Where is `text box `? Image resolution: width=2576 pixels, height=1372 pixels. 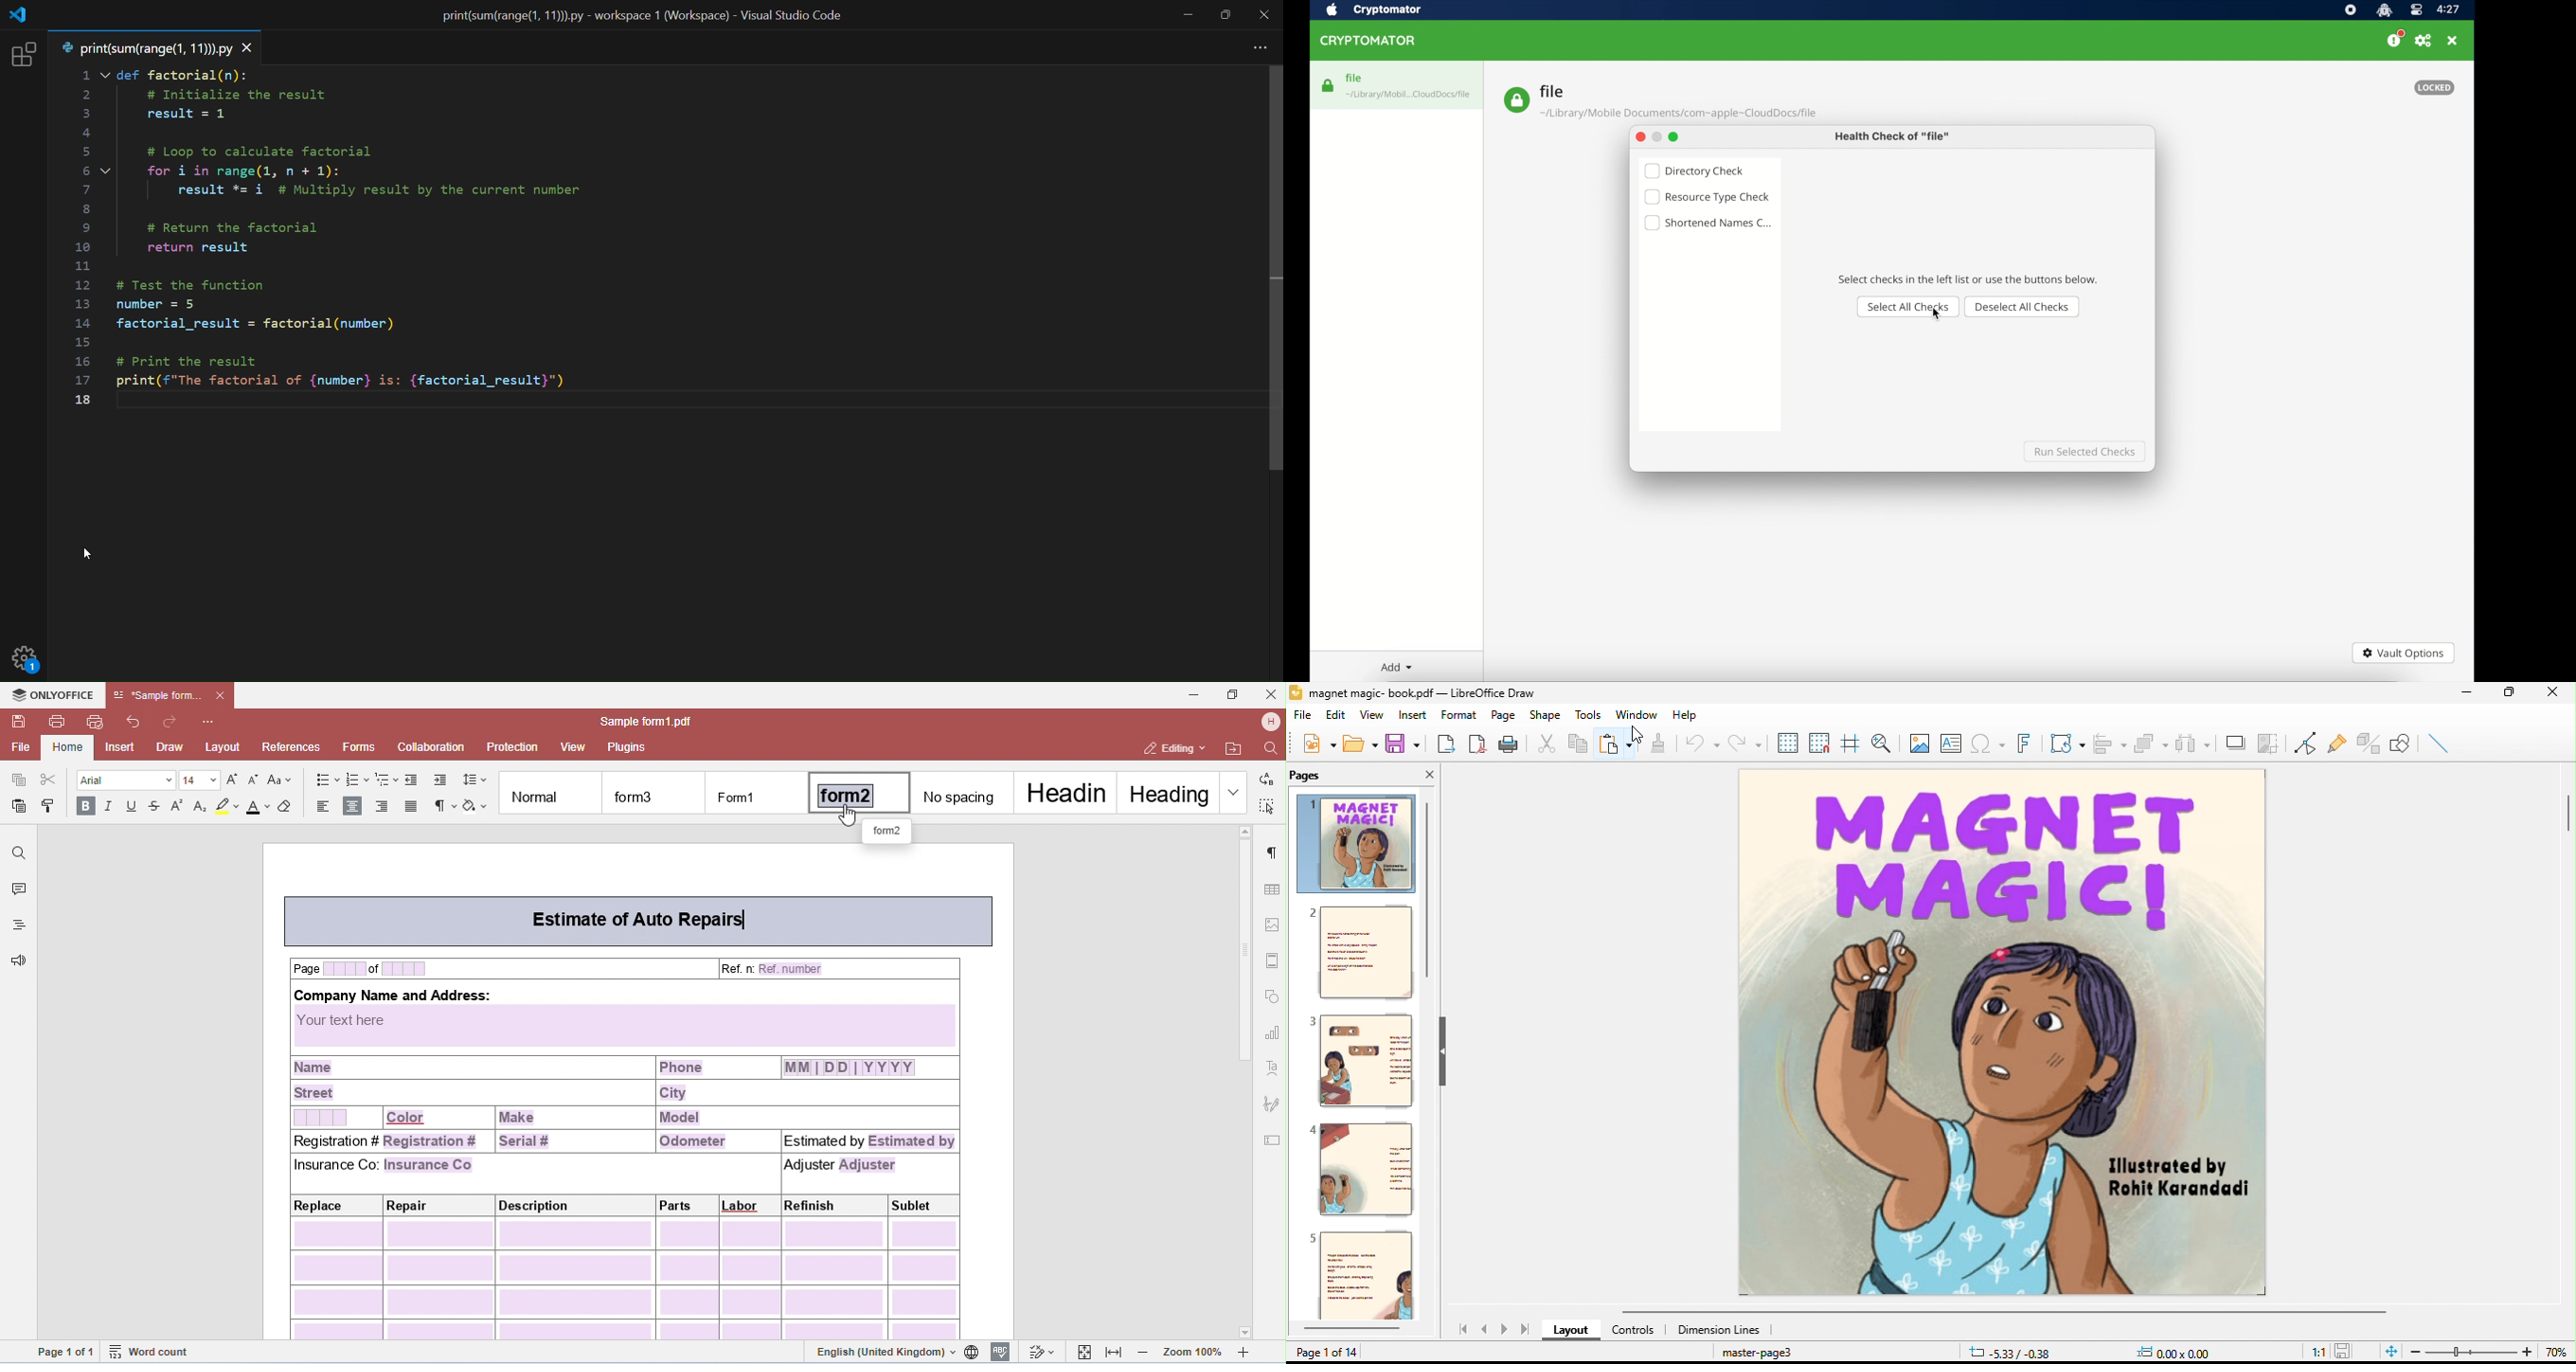 text box  is located at coordinates (1949, 742).